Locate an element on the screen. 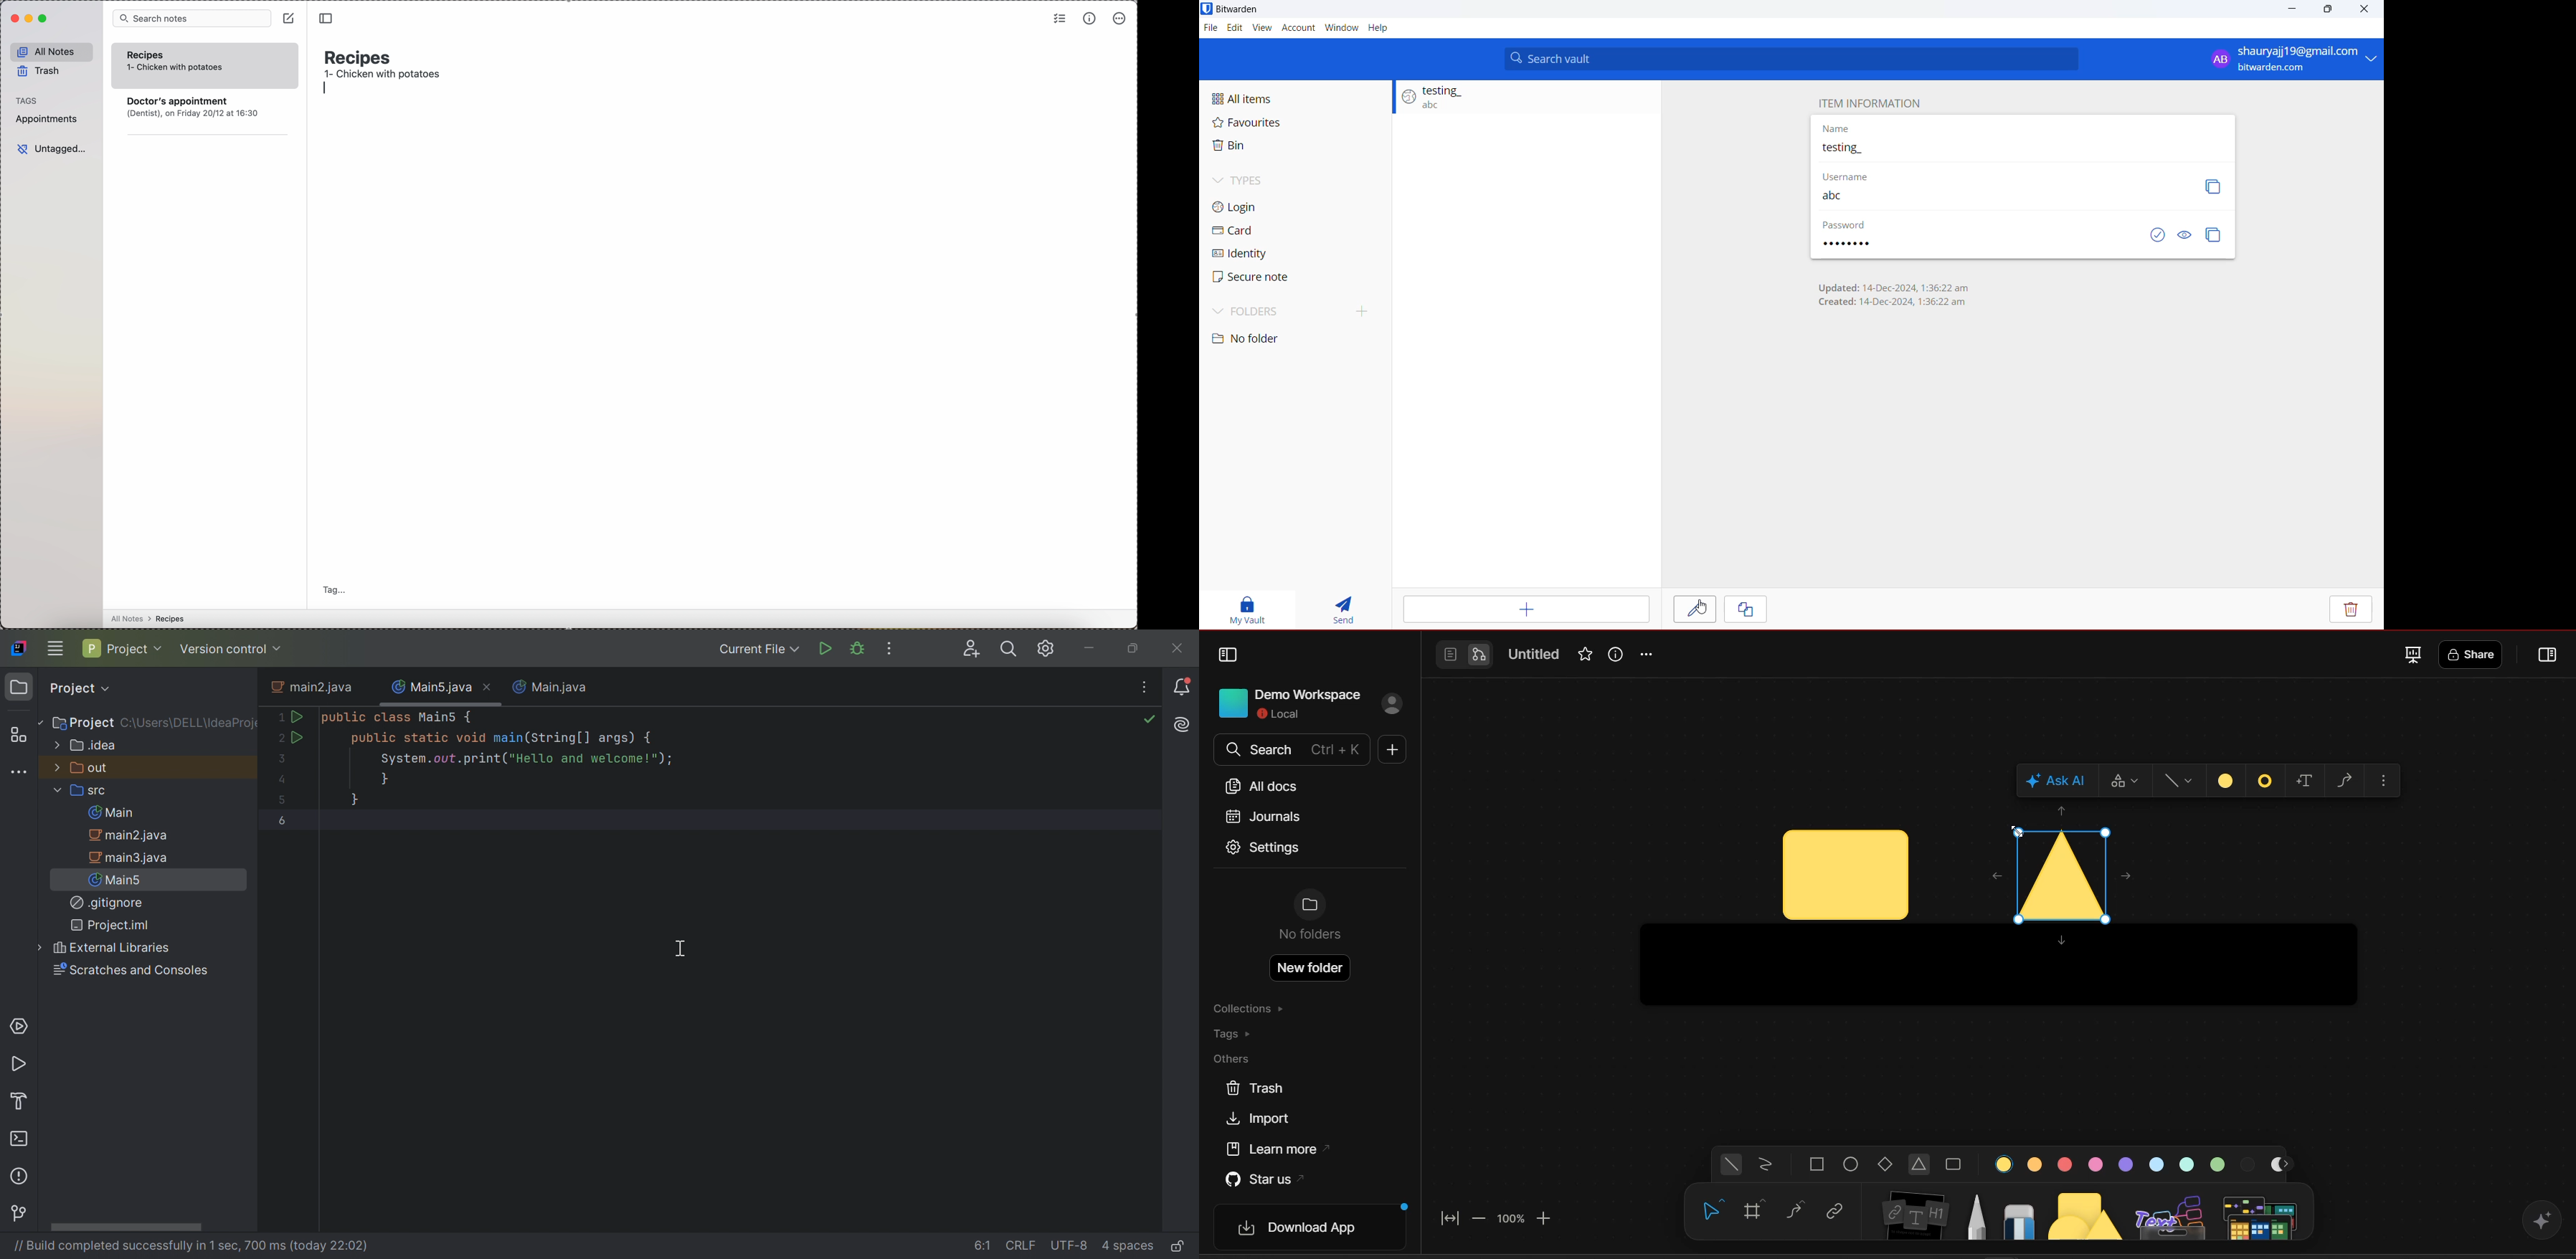  fill color is located at coordinates (2227, 780).